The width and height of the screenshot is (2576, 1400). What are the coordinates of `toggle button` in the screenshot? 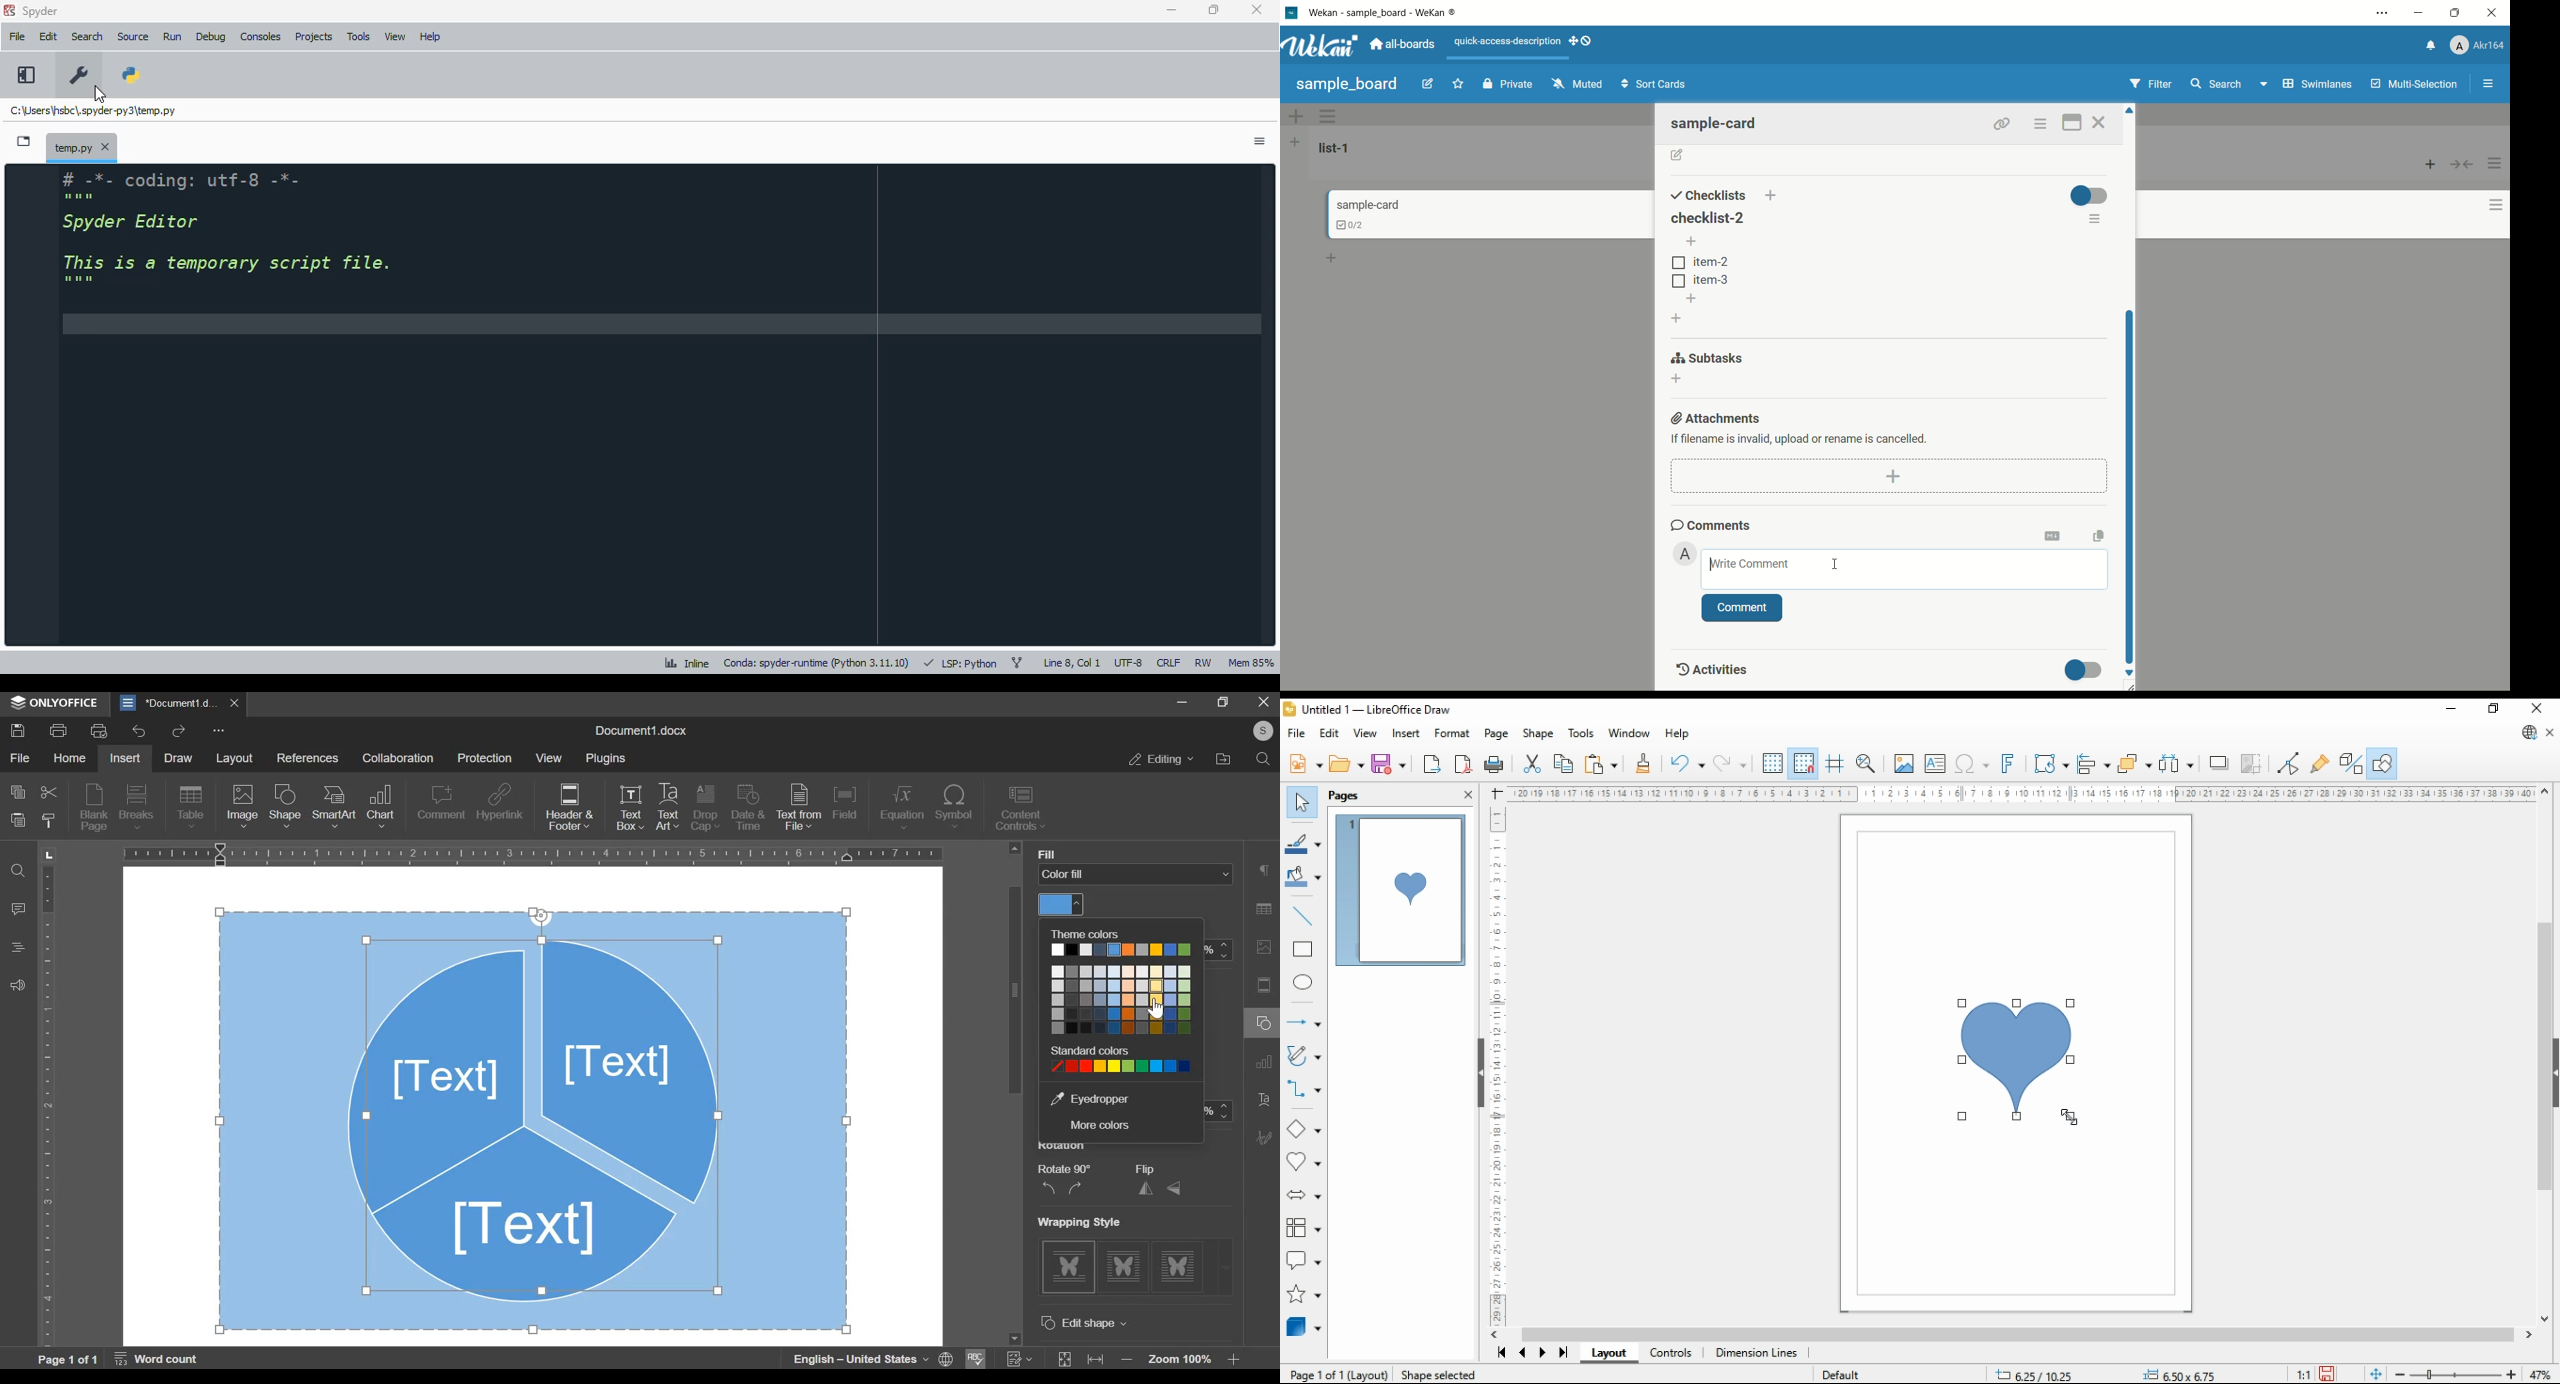 It's located at (2089, 195).